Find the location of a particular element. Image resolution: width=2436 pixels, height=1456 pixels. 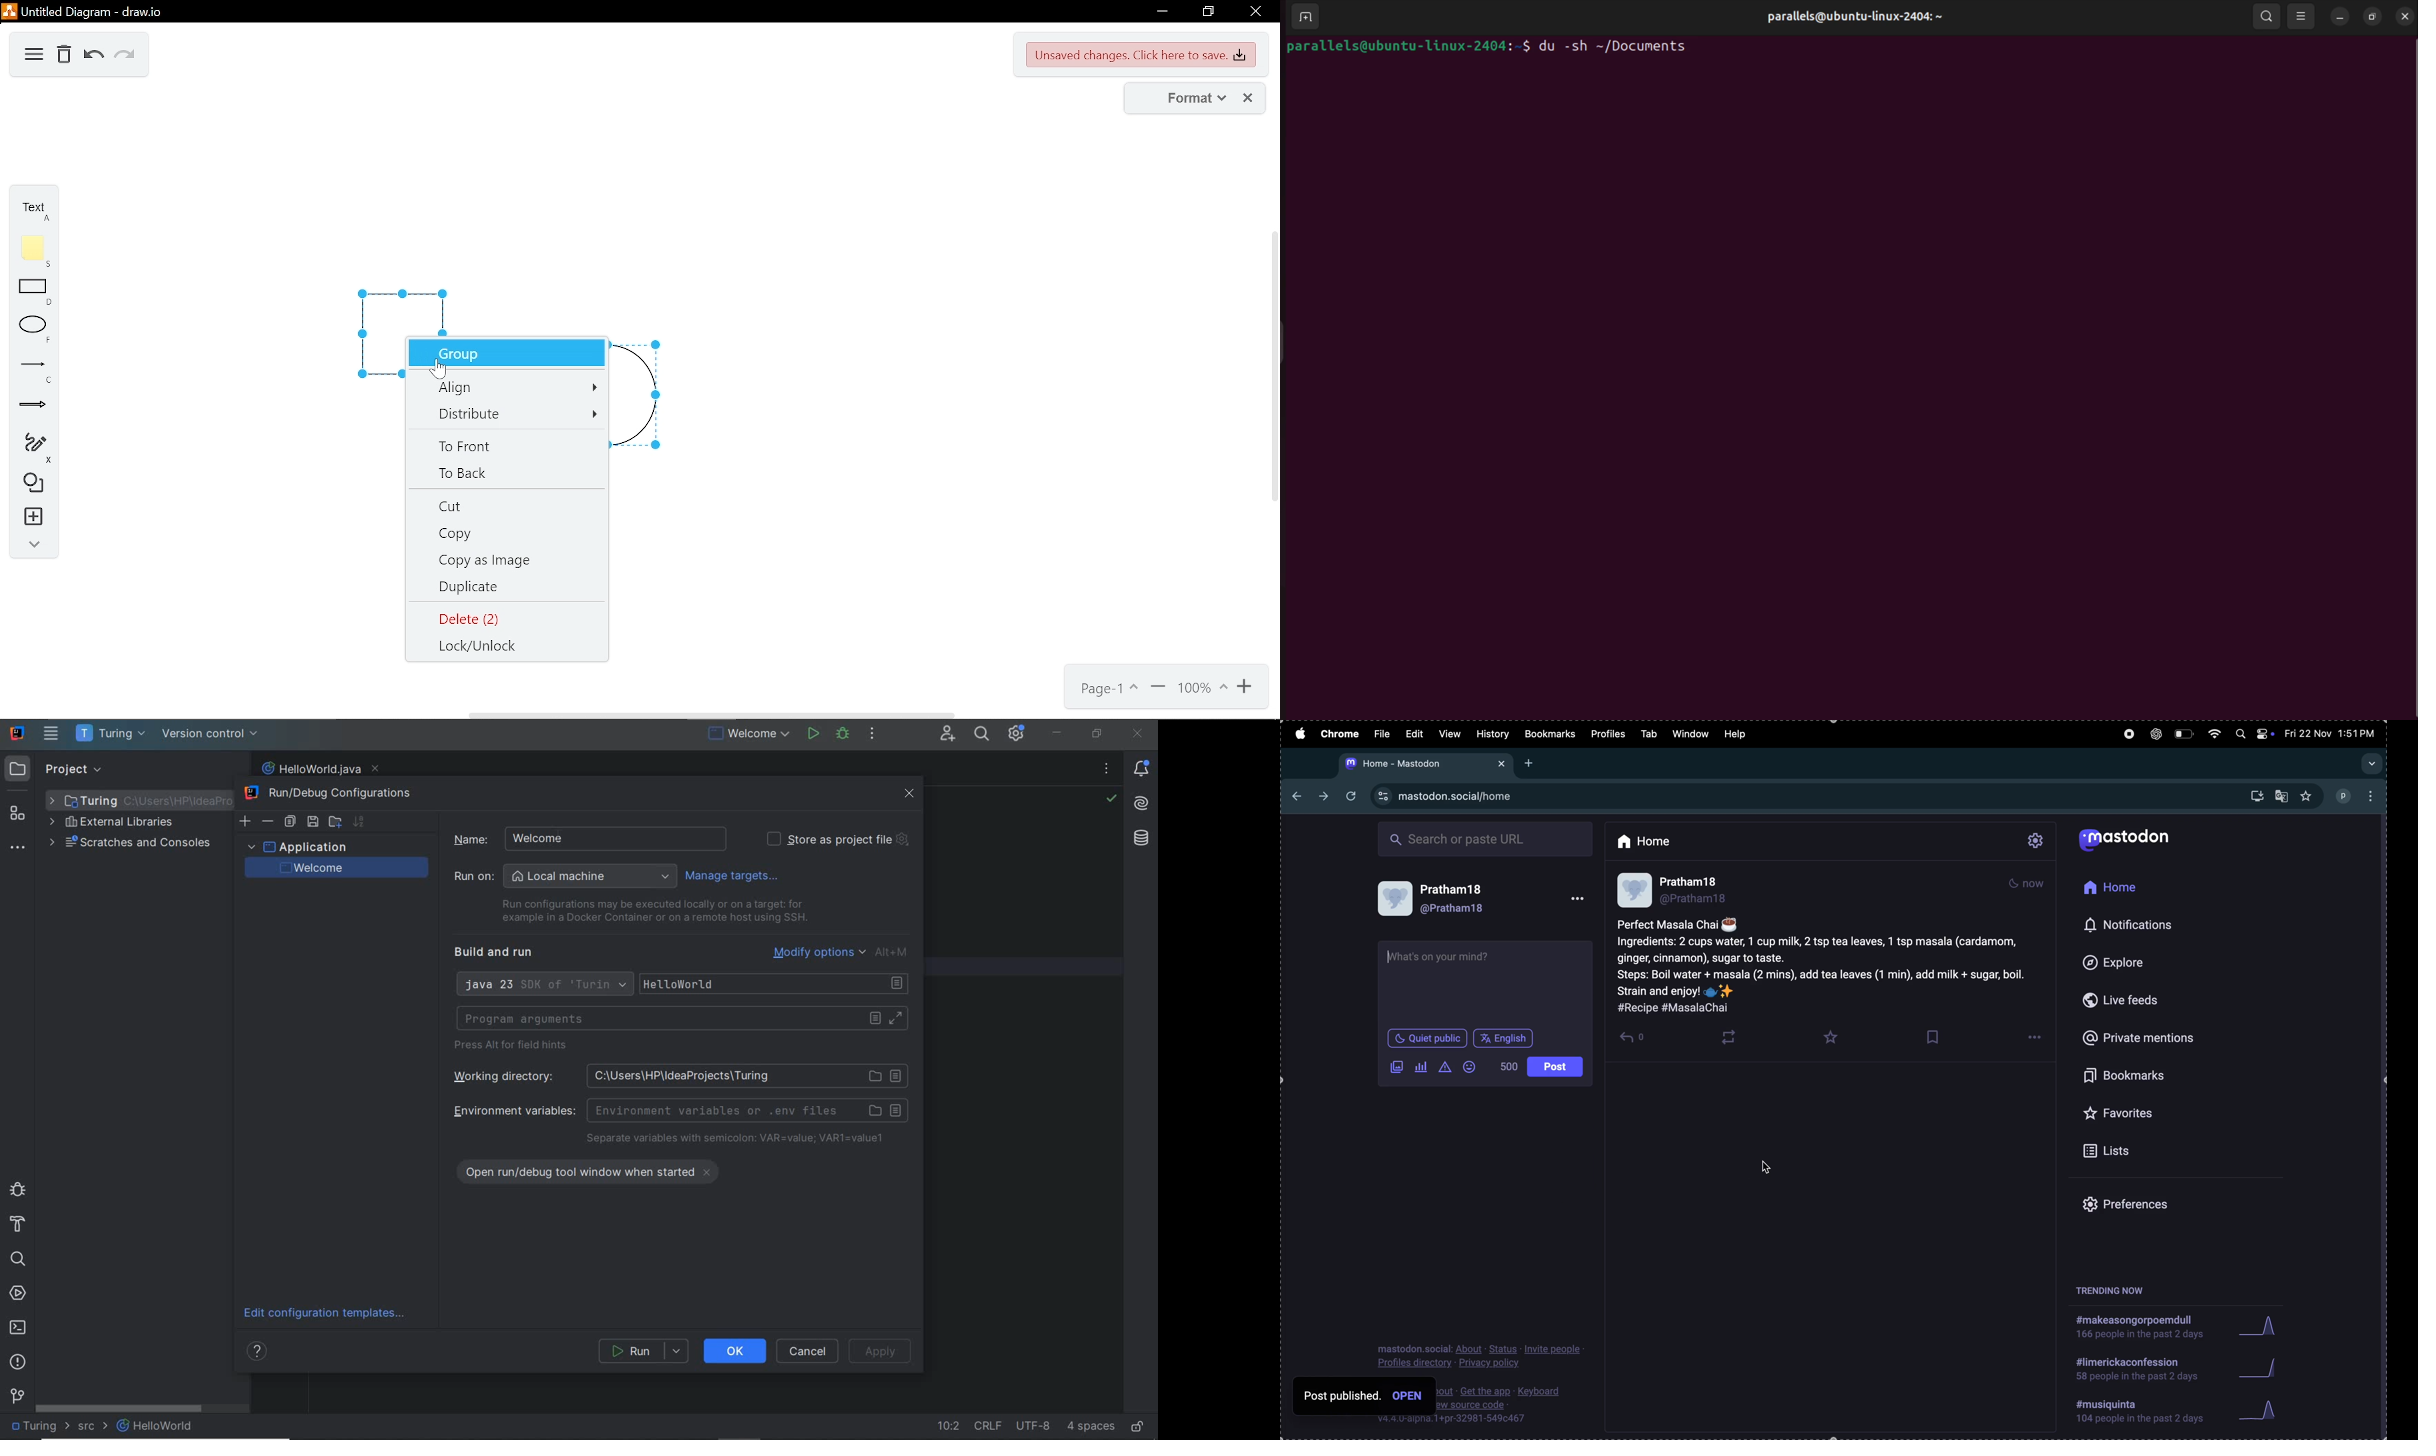

collapse is located at coordinates (28, 544).